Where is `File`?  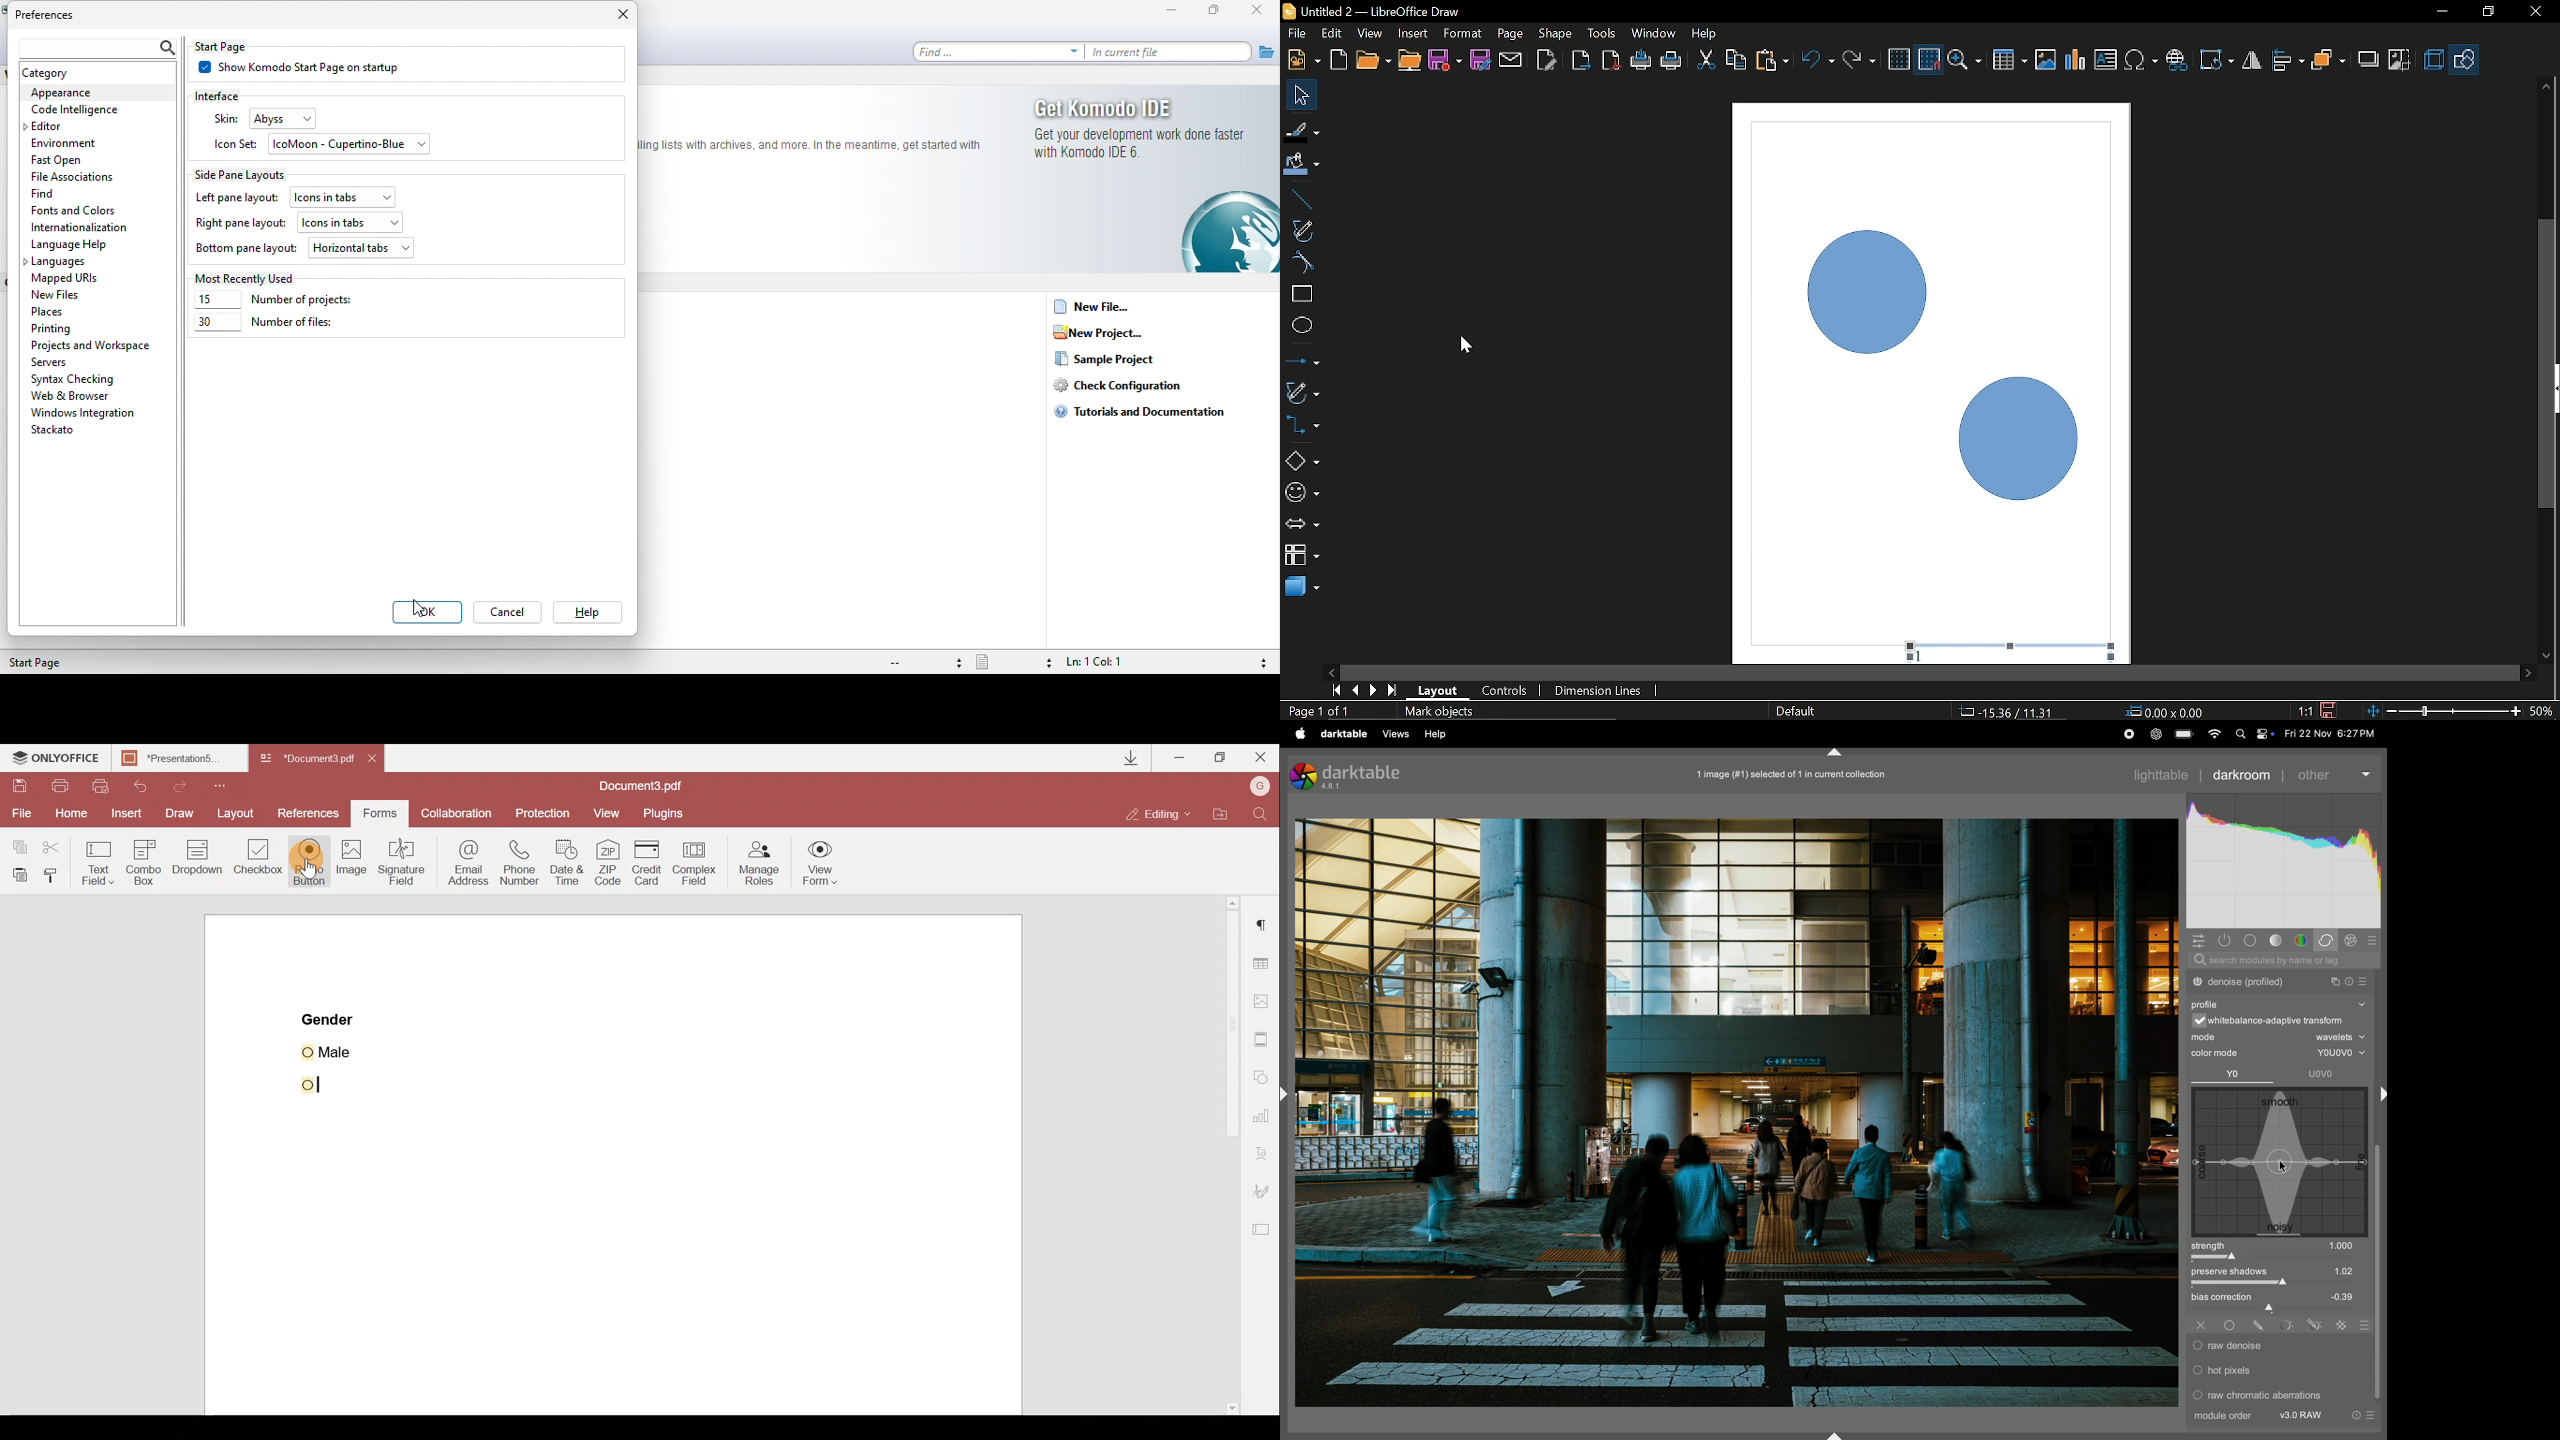 File is located at coordinates (19, 814).